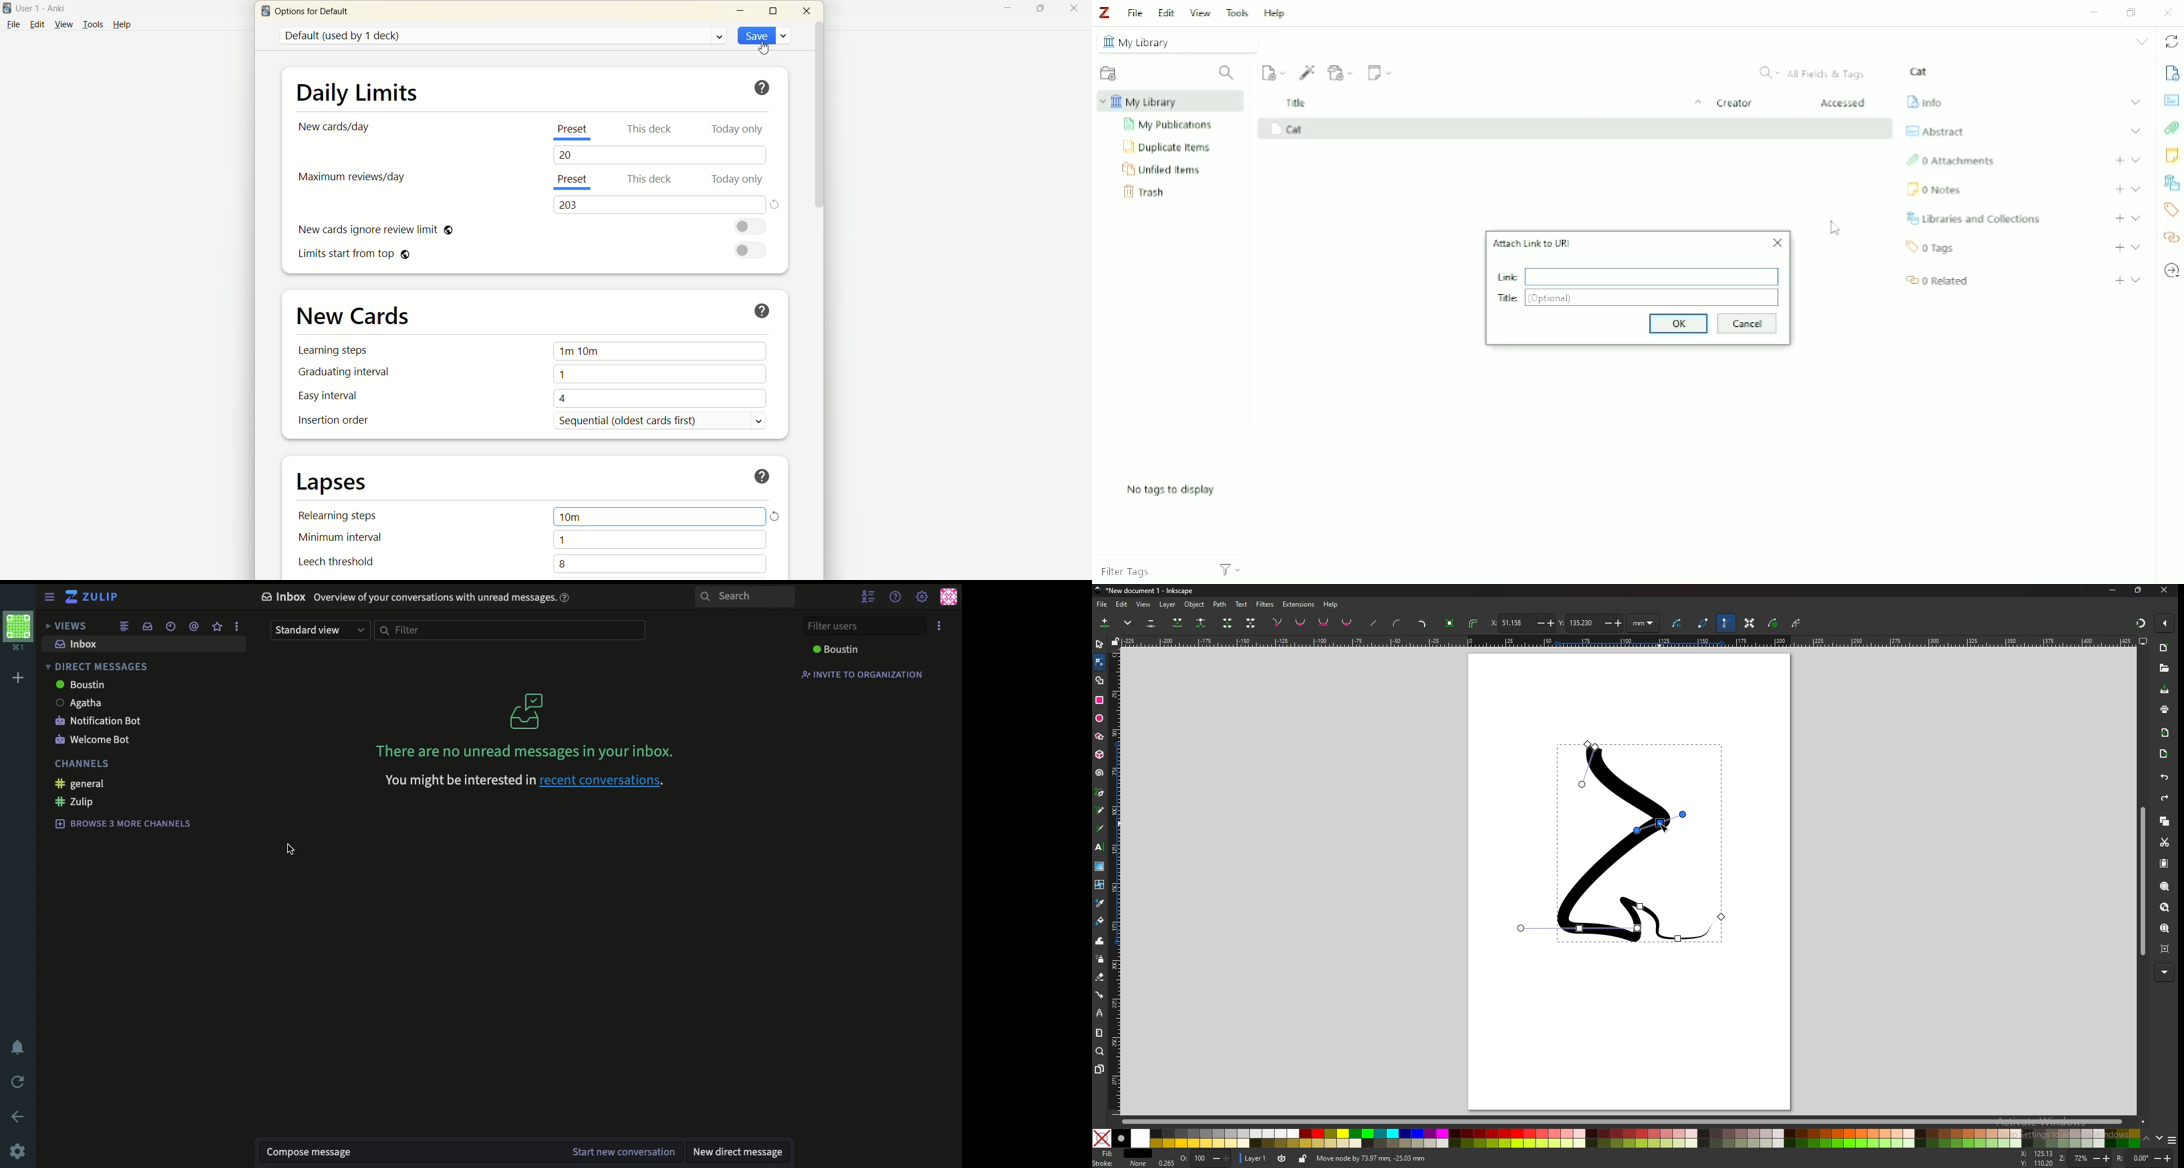 The width and height of the screenshot is (2184, 1176). I want to click on reload, so click(777, 517).